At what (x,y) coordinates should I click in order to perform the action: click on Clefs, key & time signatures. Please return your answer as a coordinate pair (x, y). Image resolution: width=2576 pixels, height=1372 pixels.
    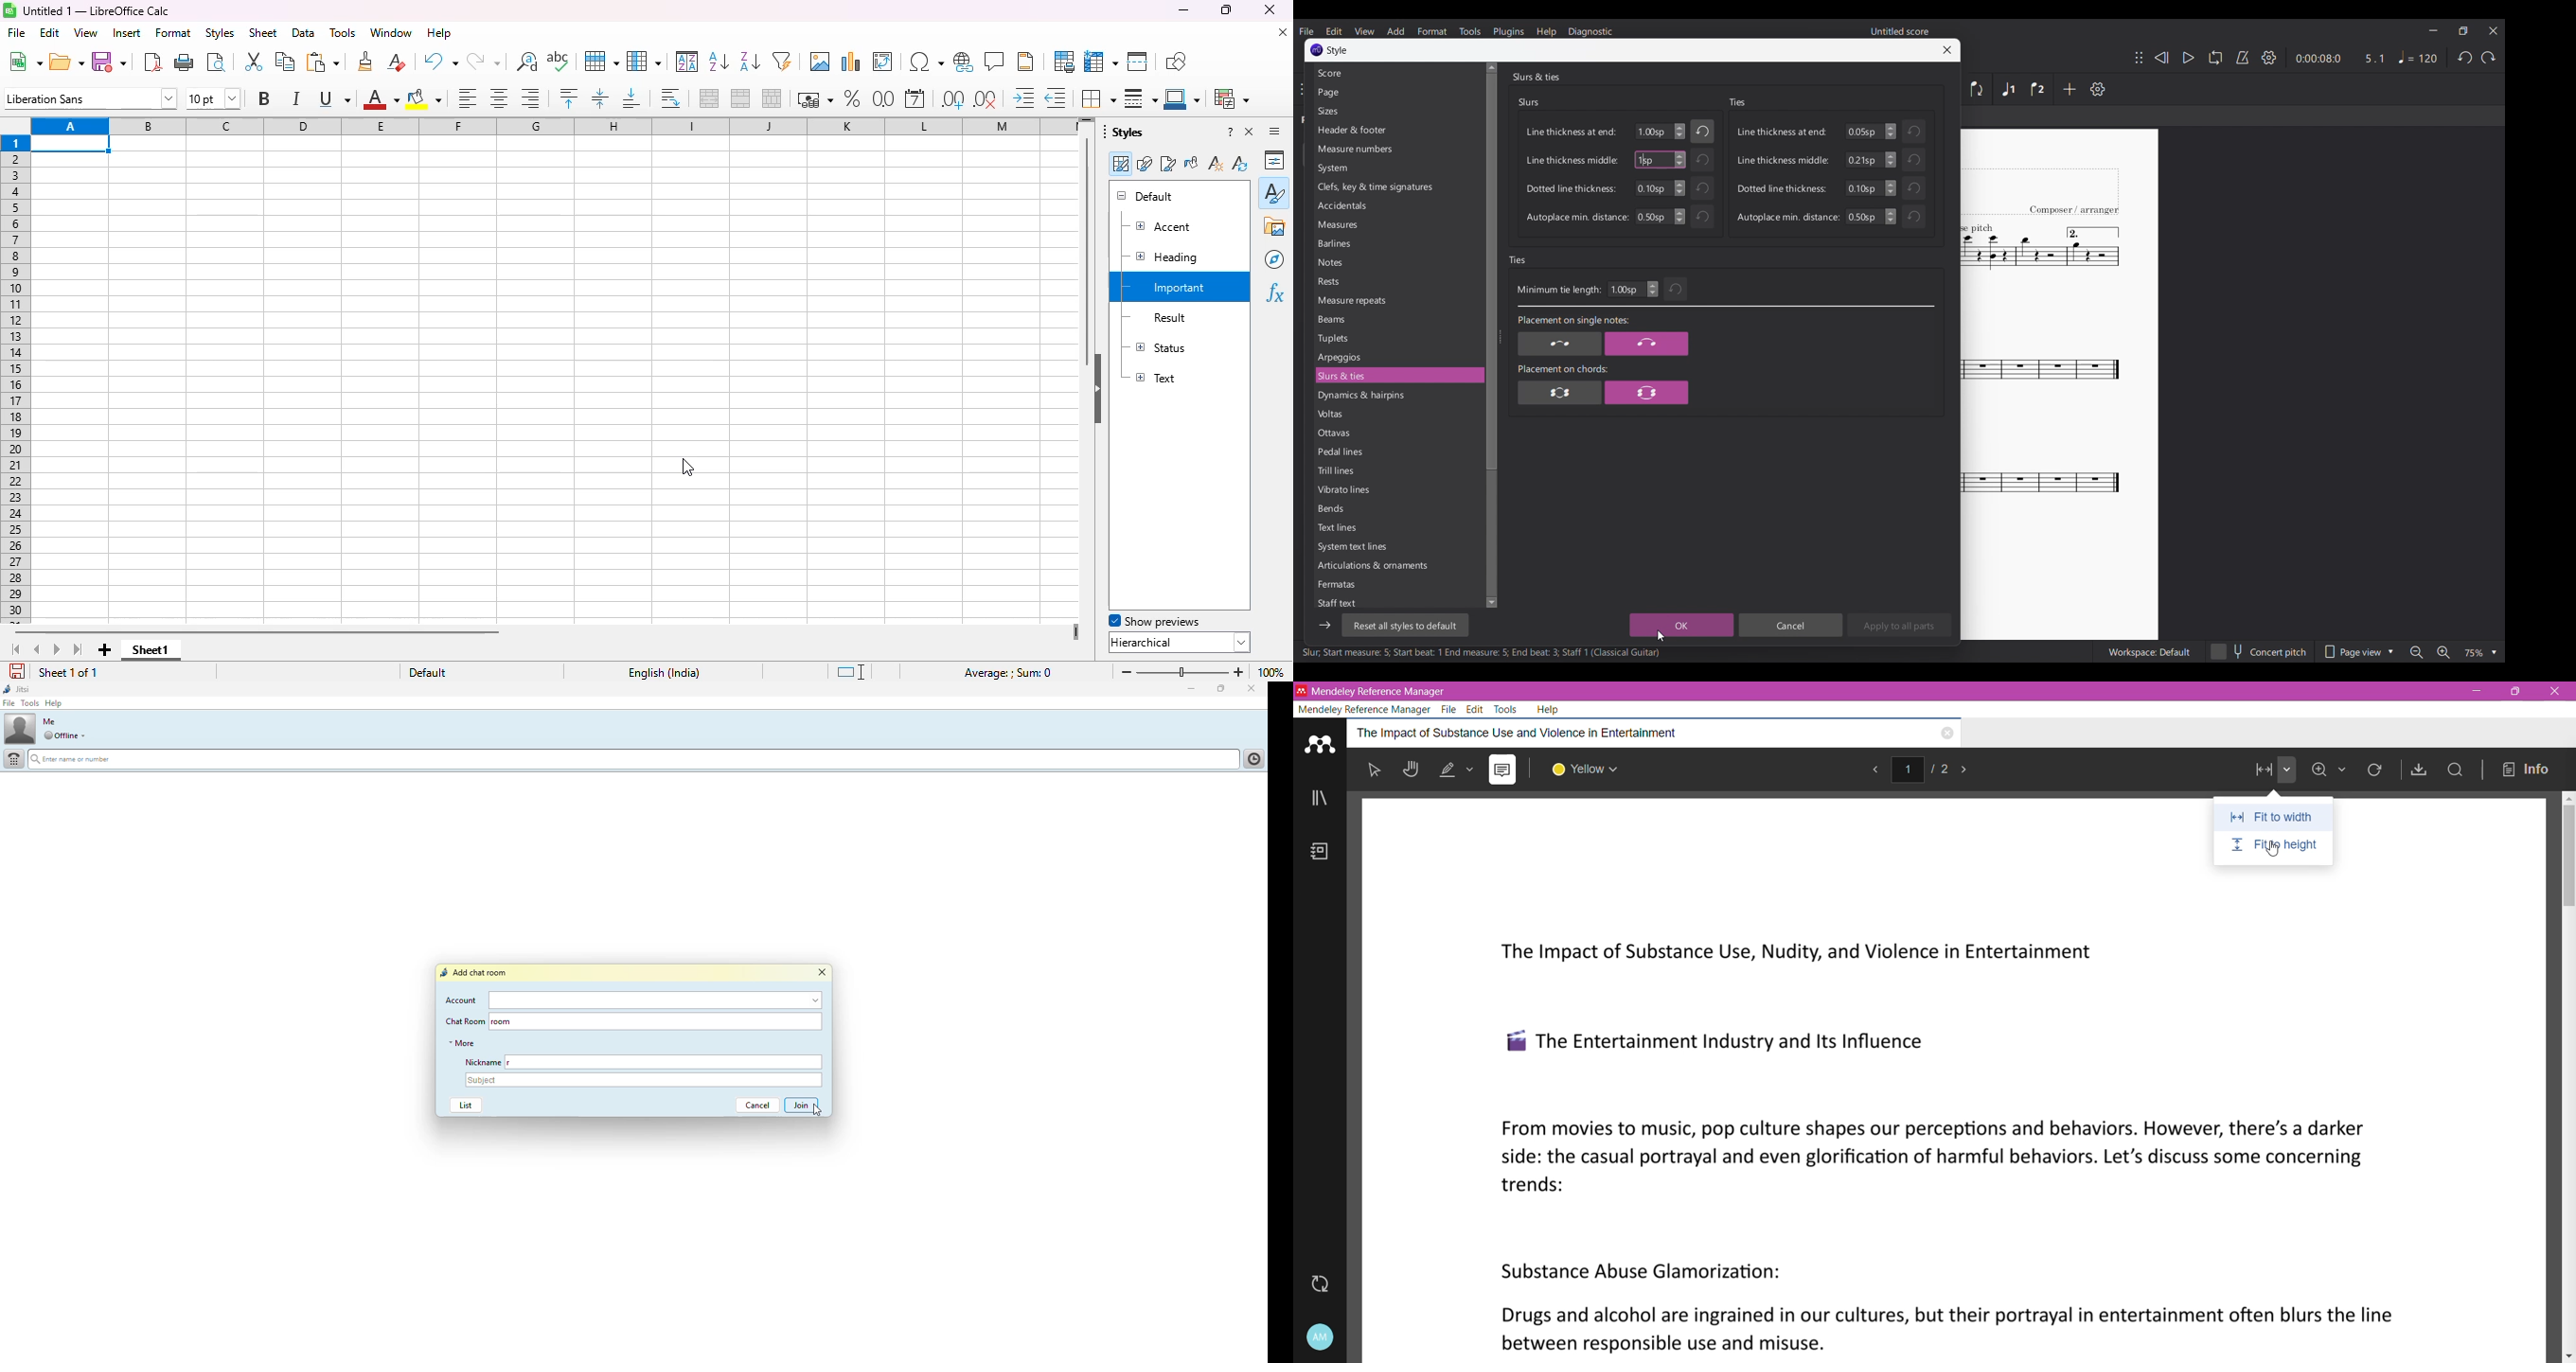
    Looking at the image, I should click on (1397, 187).